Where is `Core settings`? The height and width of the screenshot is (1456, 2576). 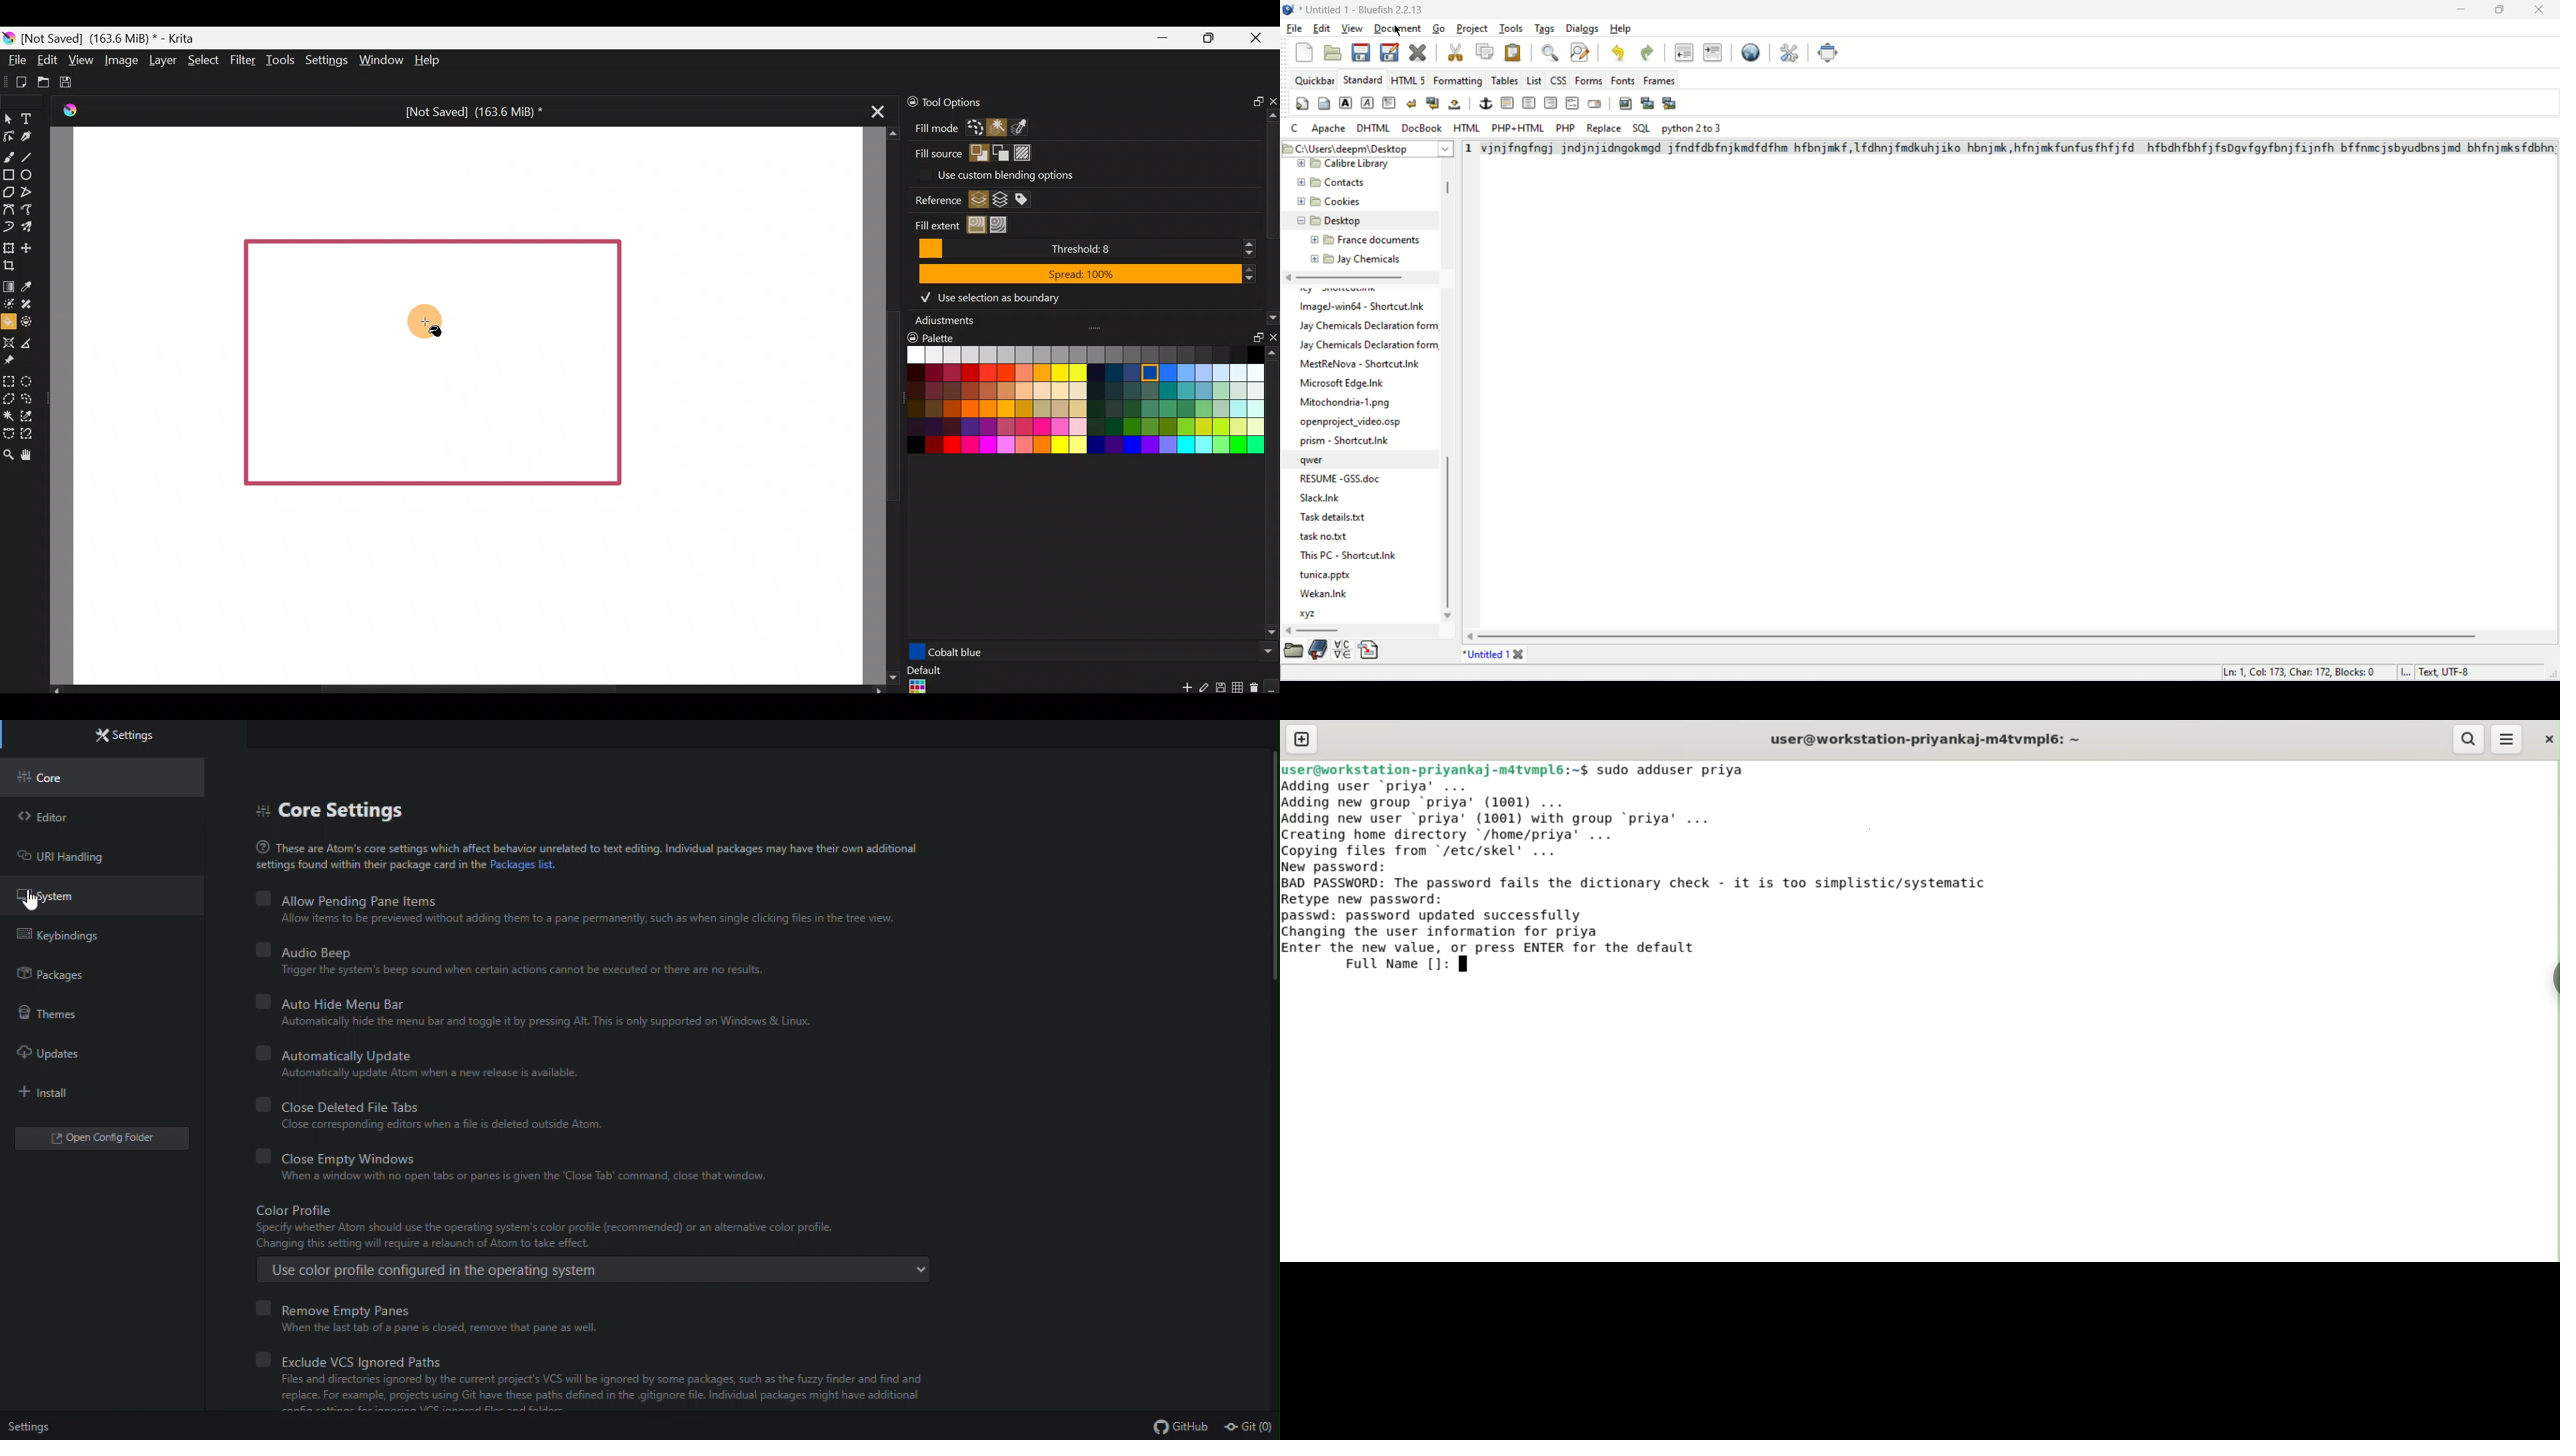 Core settings is located at coordinates (368, 809).